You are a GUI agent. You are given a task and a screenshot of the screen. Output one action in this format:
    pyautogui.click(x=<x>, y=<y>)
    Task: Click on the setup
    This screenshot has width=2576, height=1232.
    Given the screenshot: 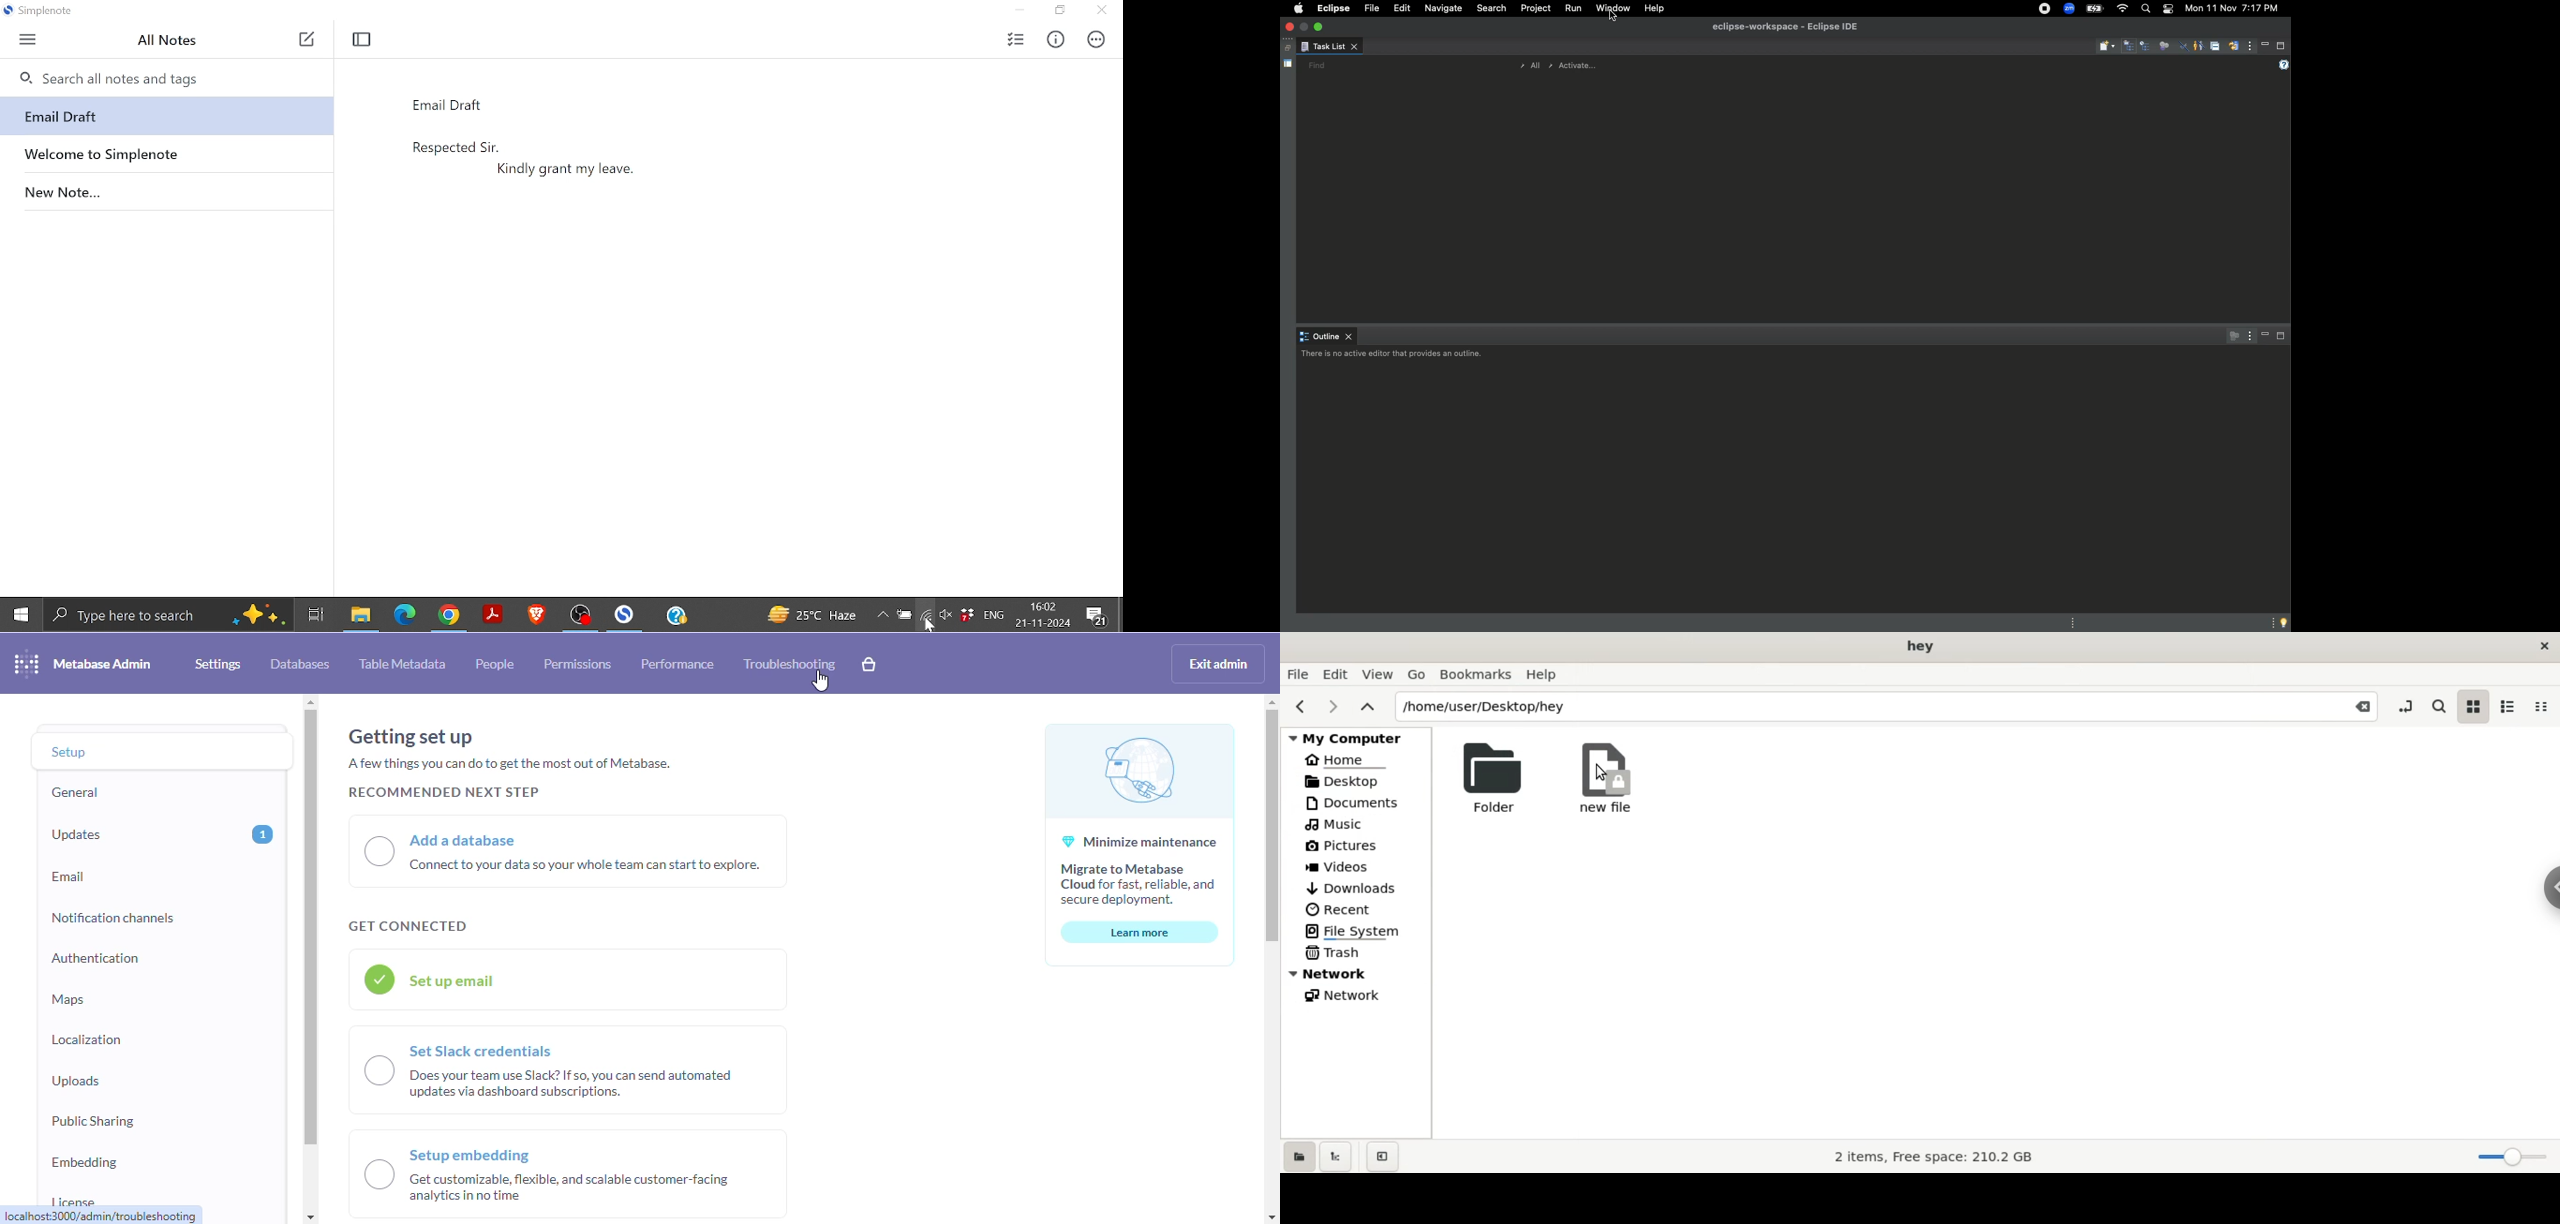 What is the action you would take?
    pyautogui.click(x=89, y=751)
    